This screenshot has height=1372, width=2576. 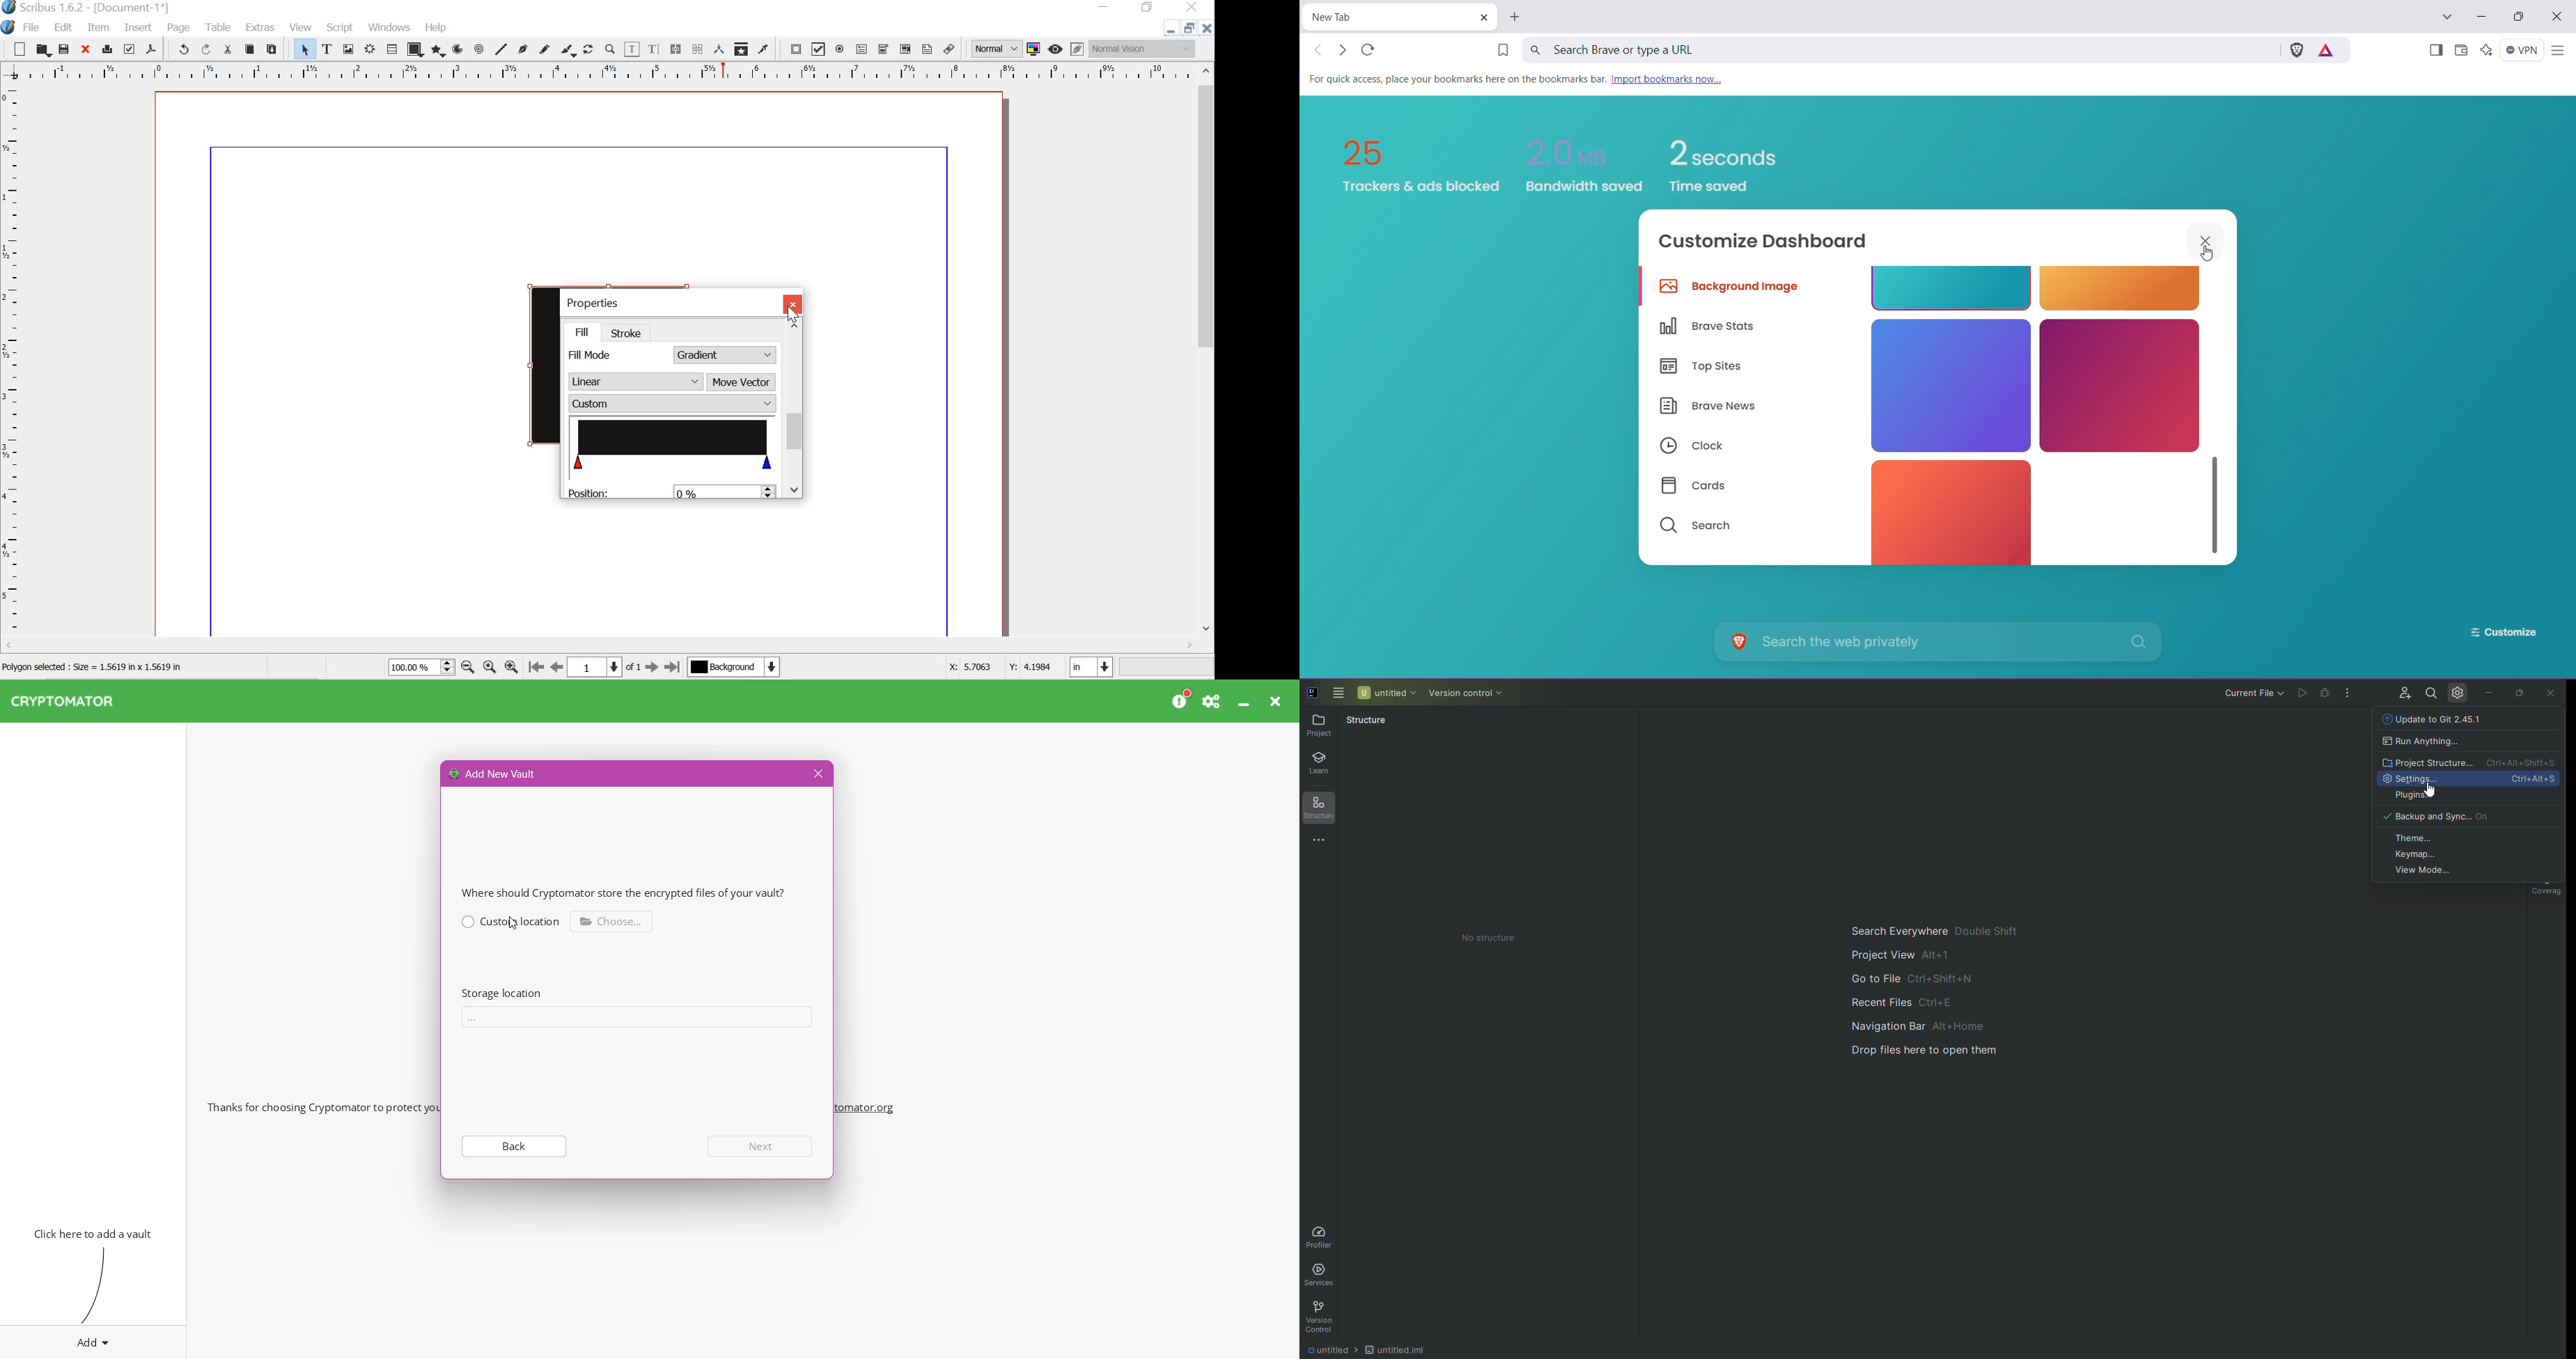 I want to click on copy item properties, so click(x=740, y=48).